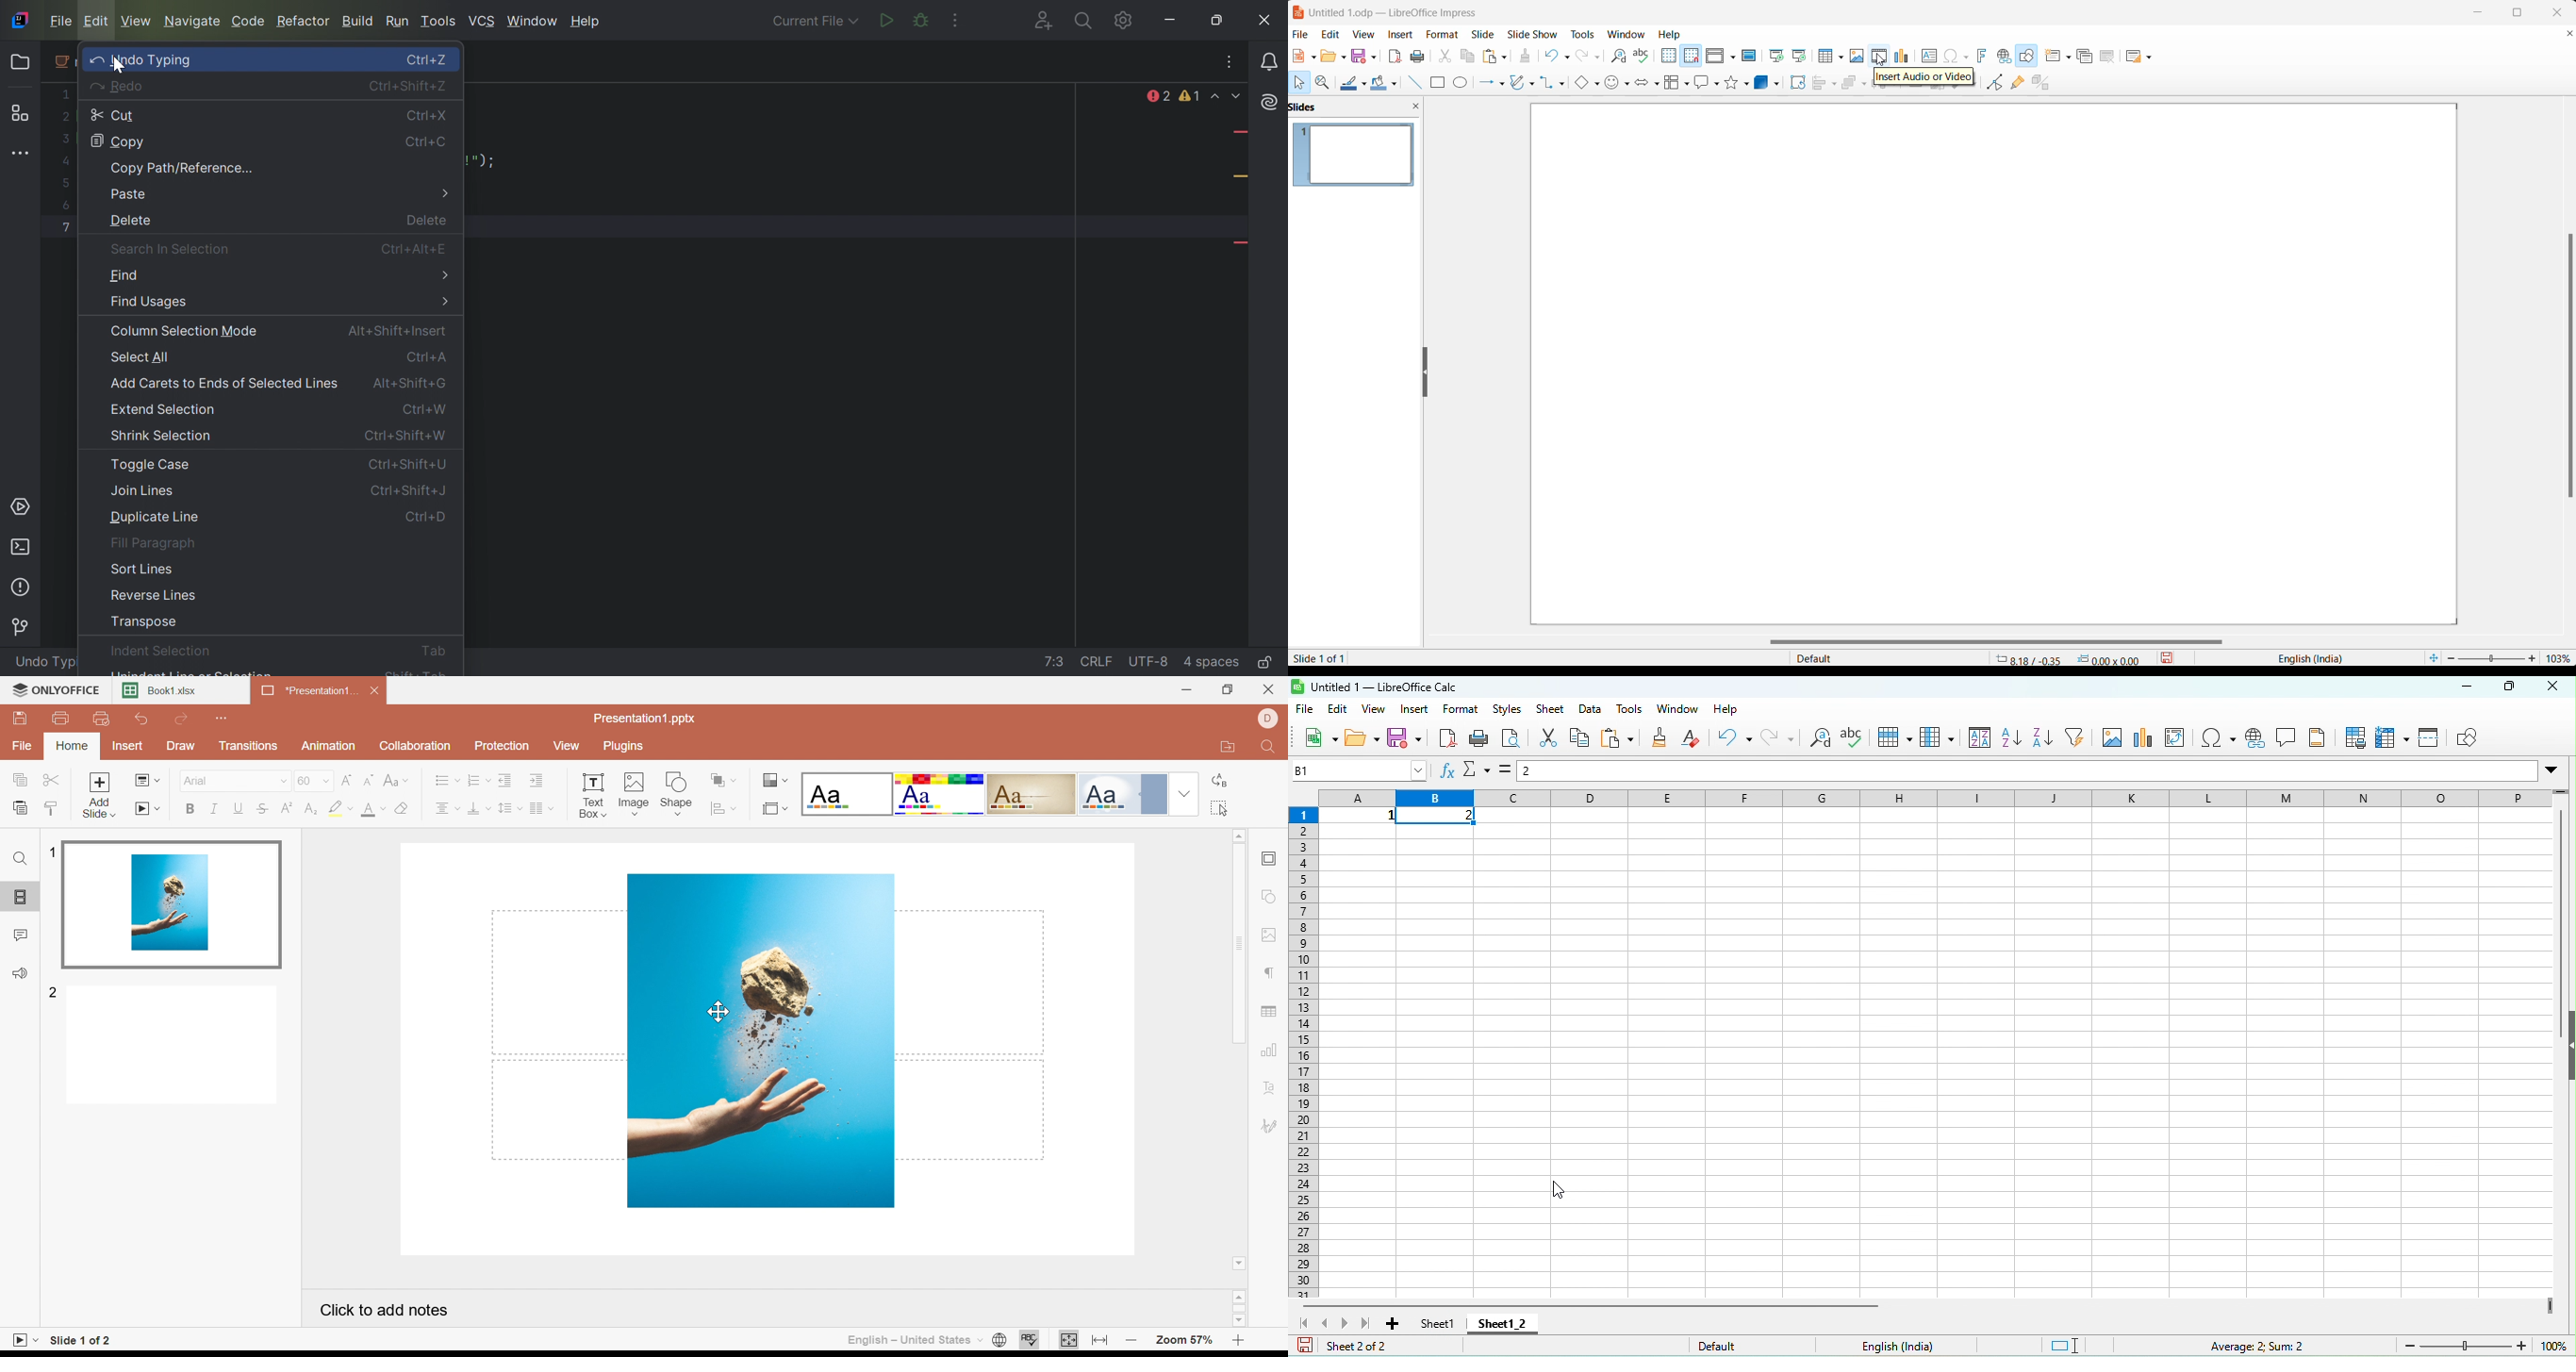 The height and width of the screenshot is (1372, 2576). What do you see at coordinates (1414, 708) in the screenshot?
I see `insert` at bounding box center [1414, 708].